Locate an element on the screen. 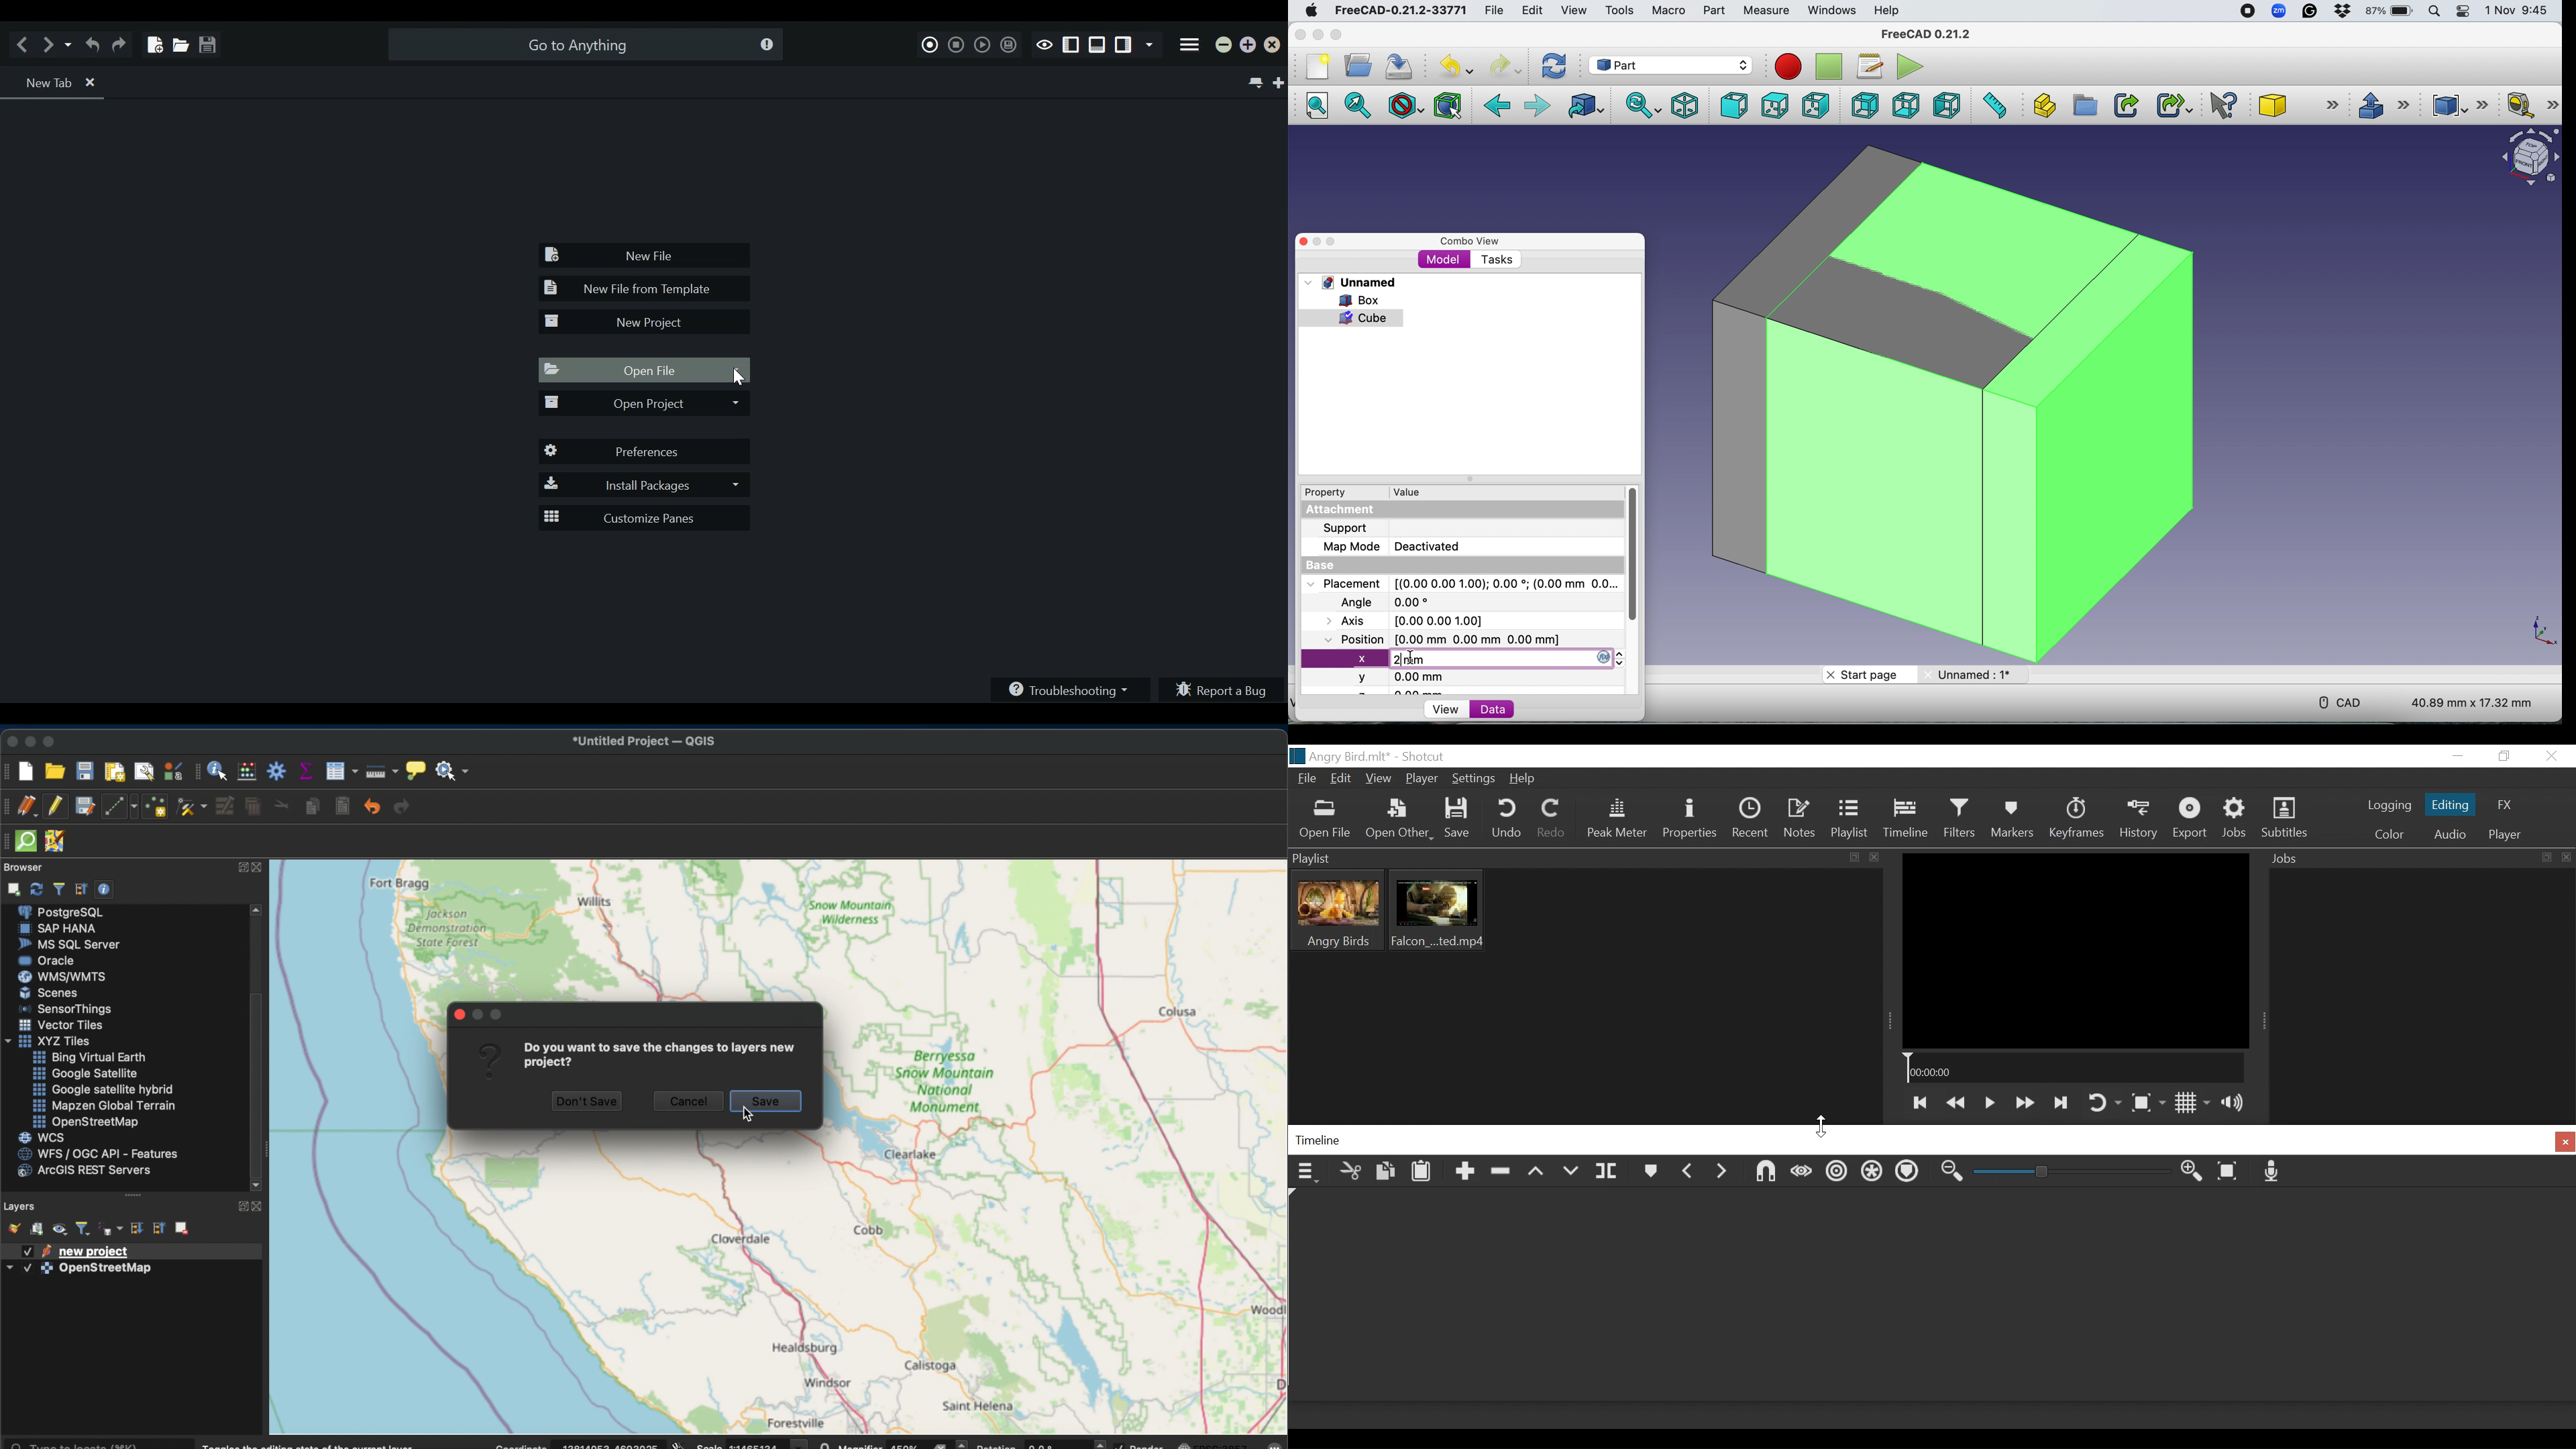 The width and height of the screenshot is (2576, 1456). wcs is located at coordinates (41, 1137).